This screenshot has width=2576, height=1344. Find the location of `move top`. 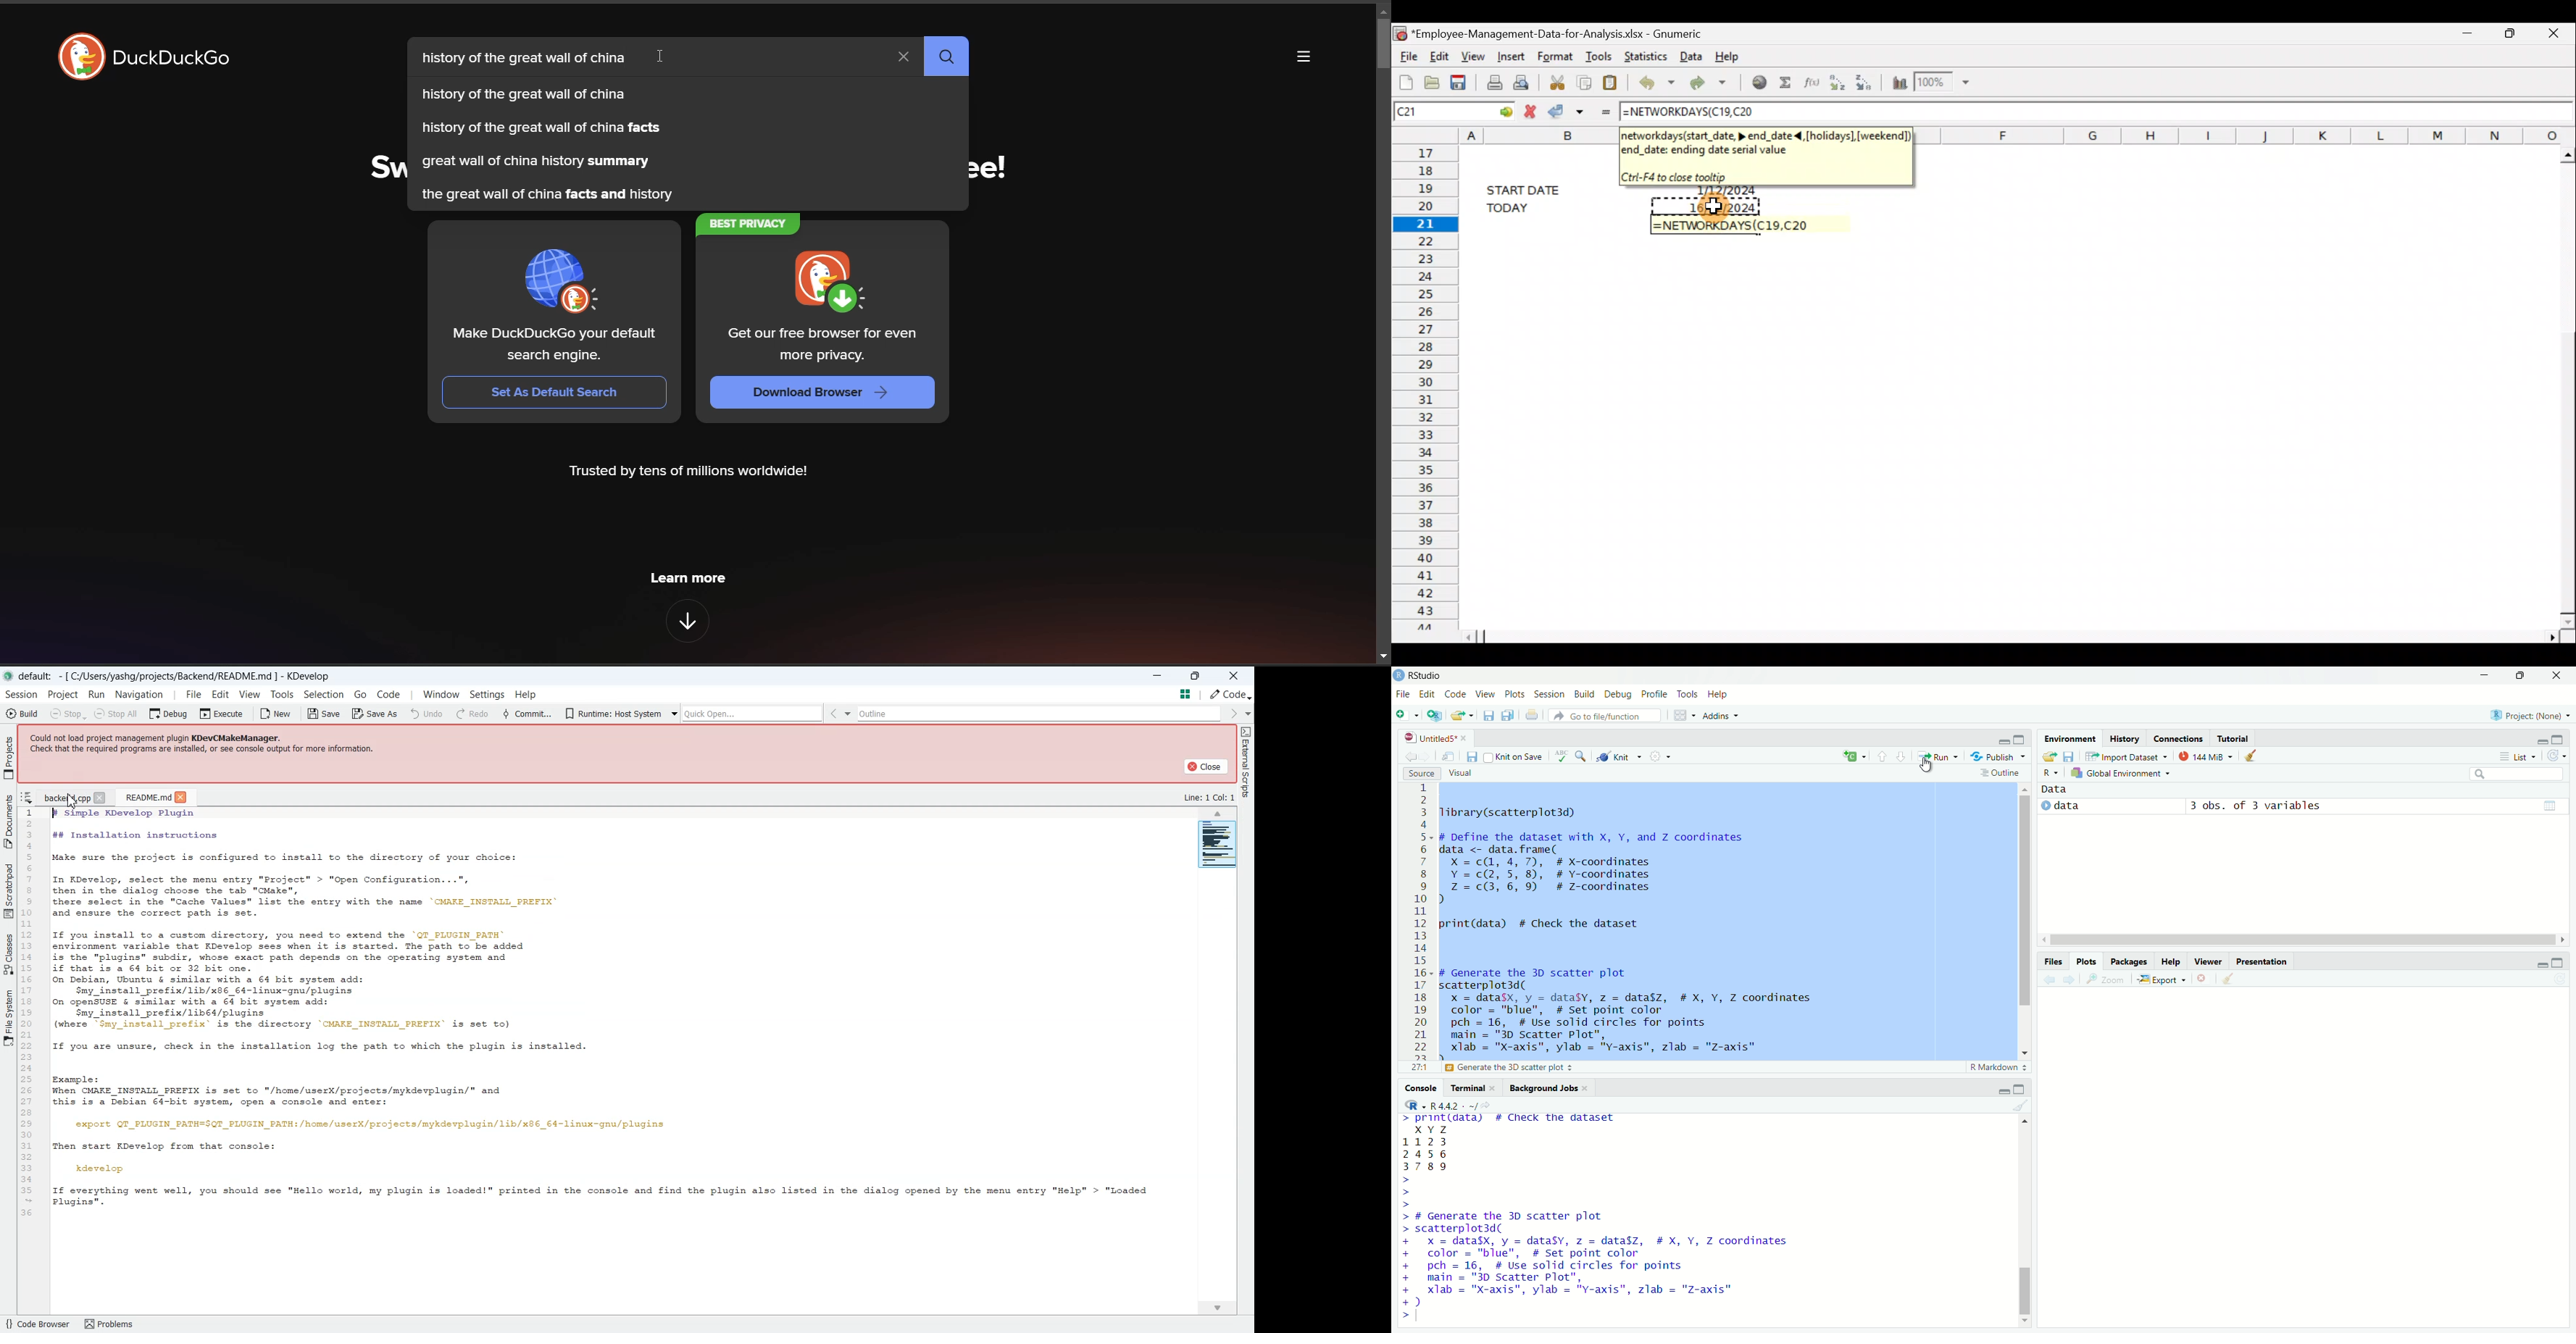

move top is located at coordinates (2025, 788).